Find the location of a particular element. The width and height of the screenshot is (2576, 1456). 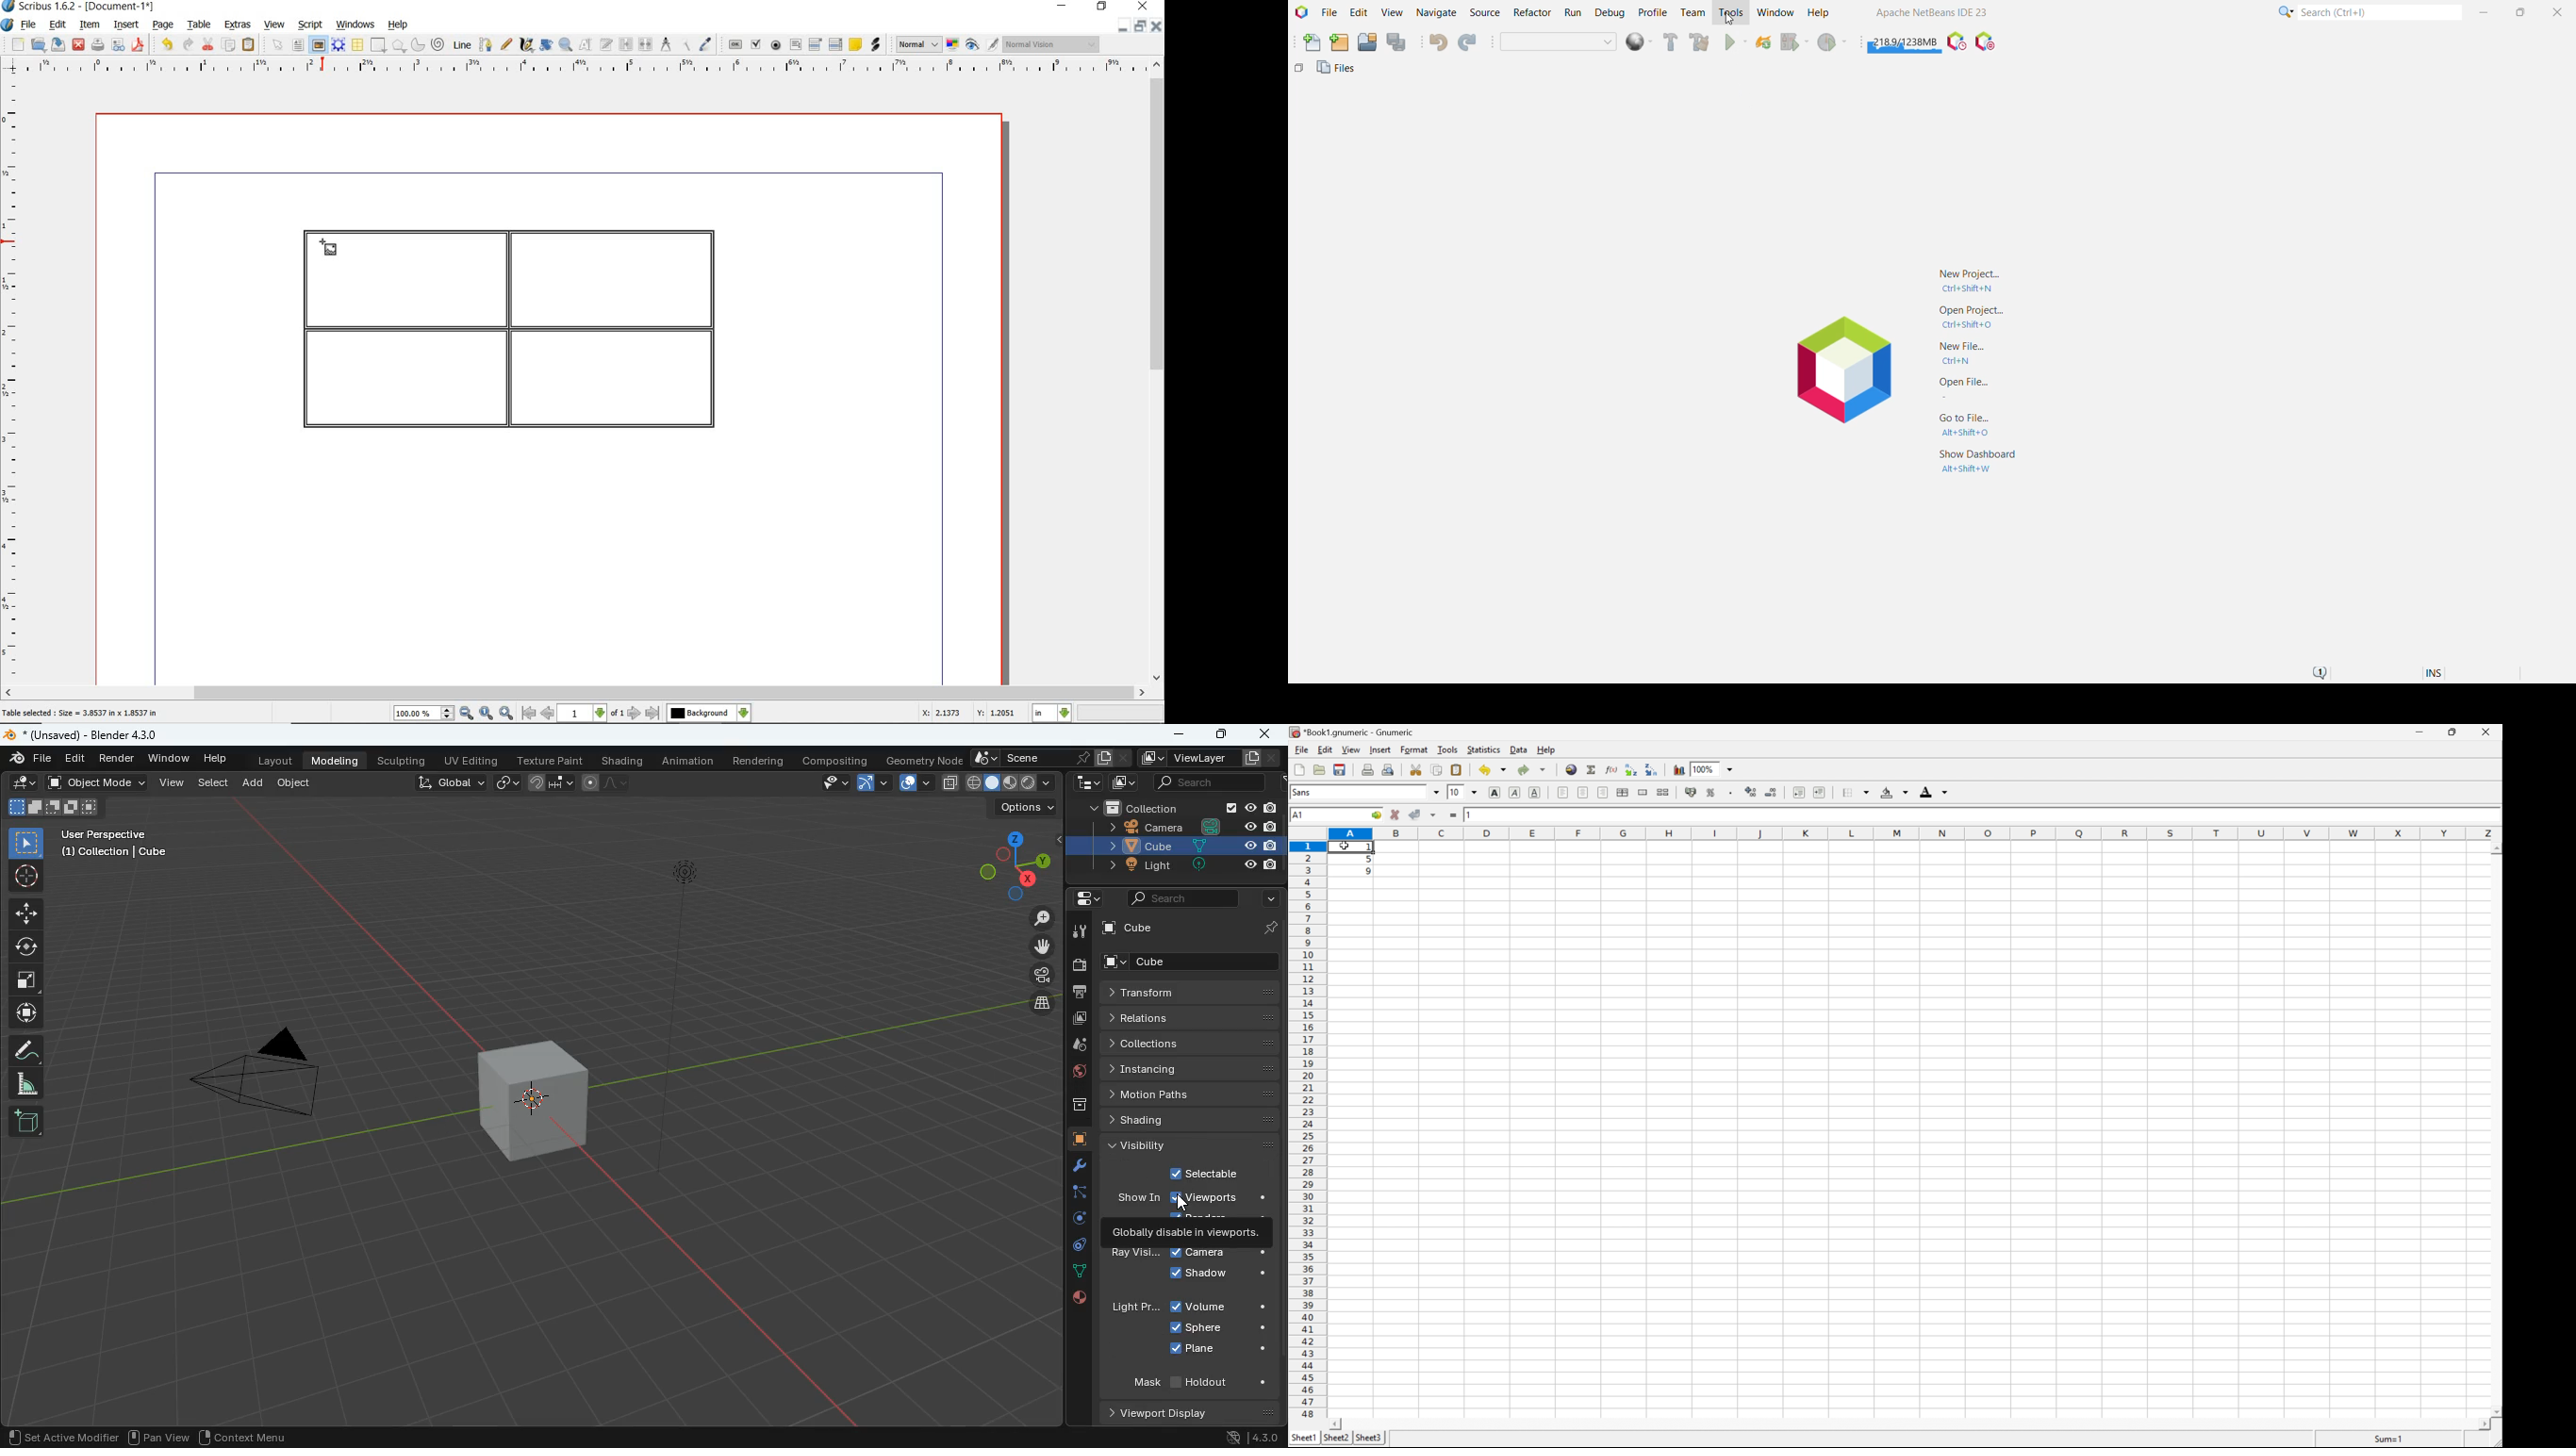

render frame is located at coordinates (338, 44).